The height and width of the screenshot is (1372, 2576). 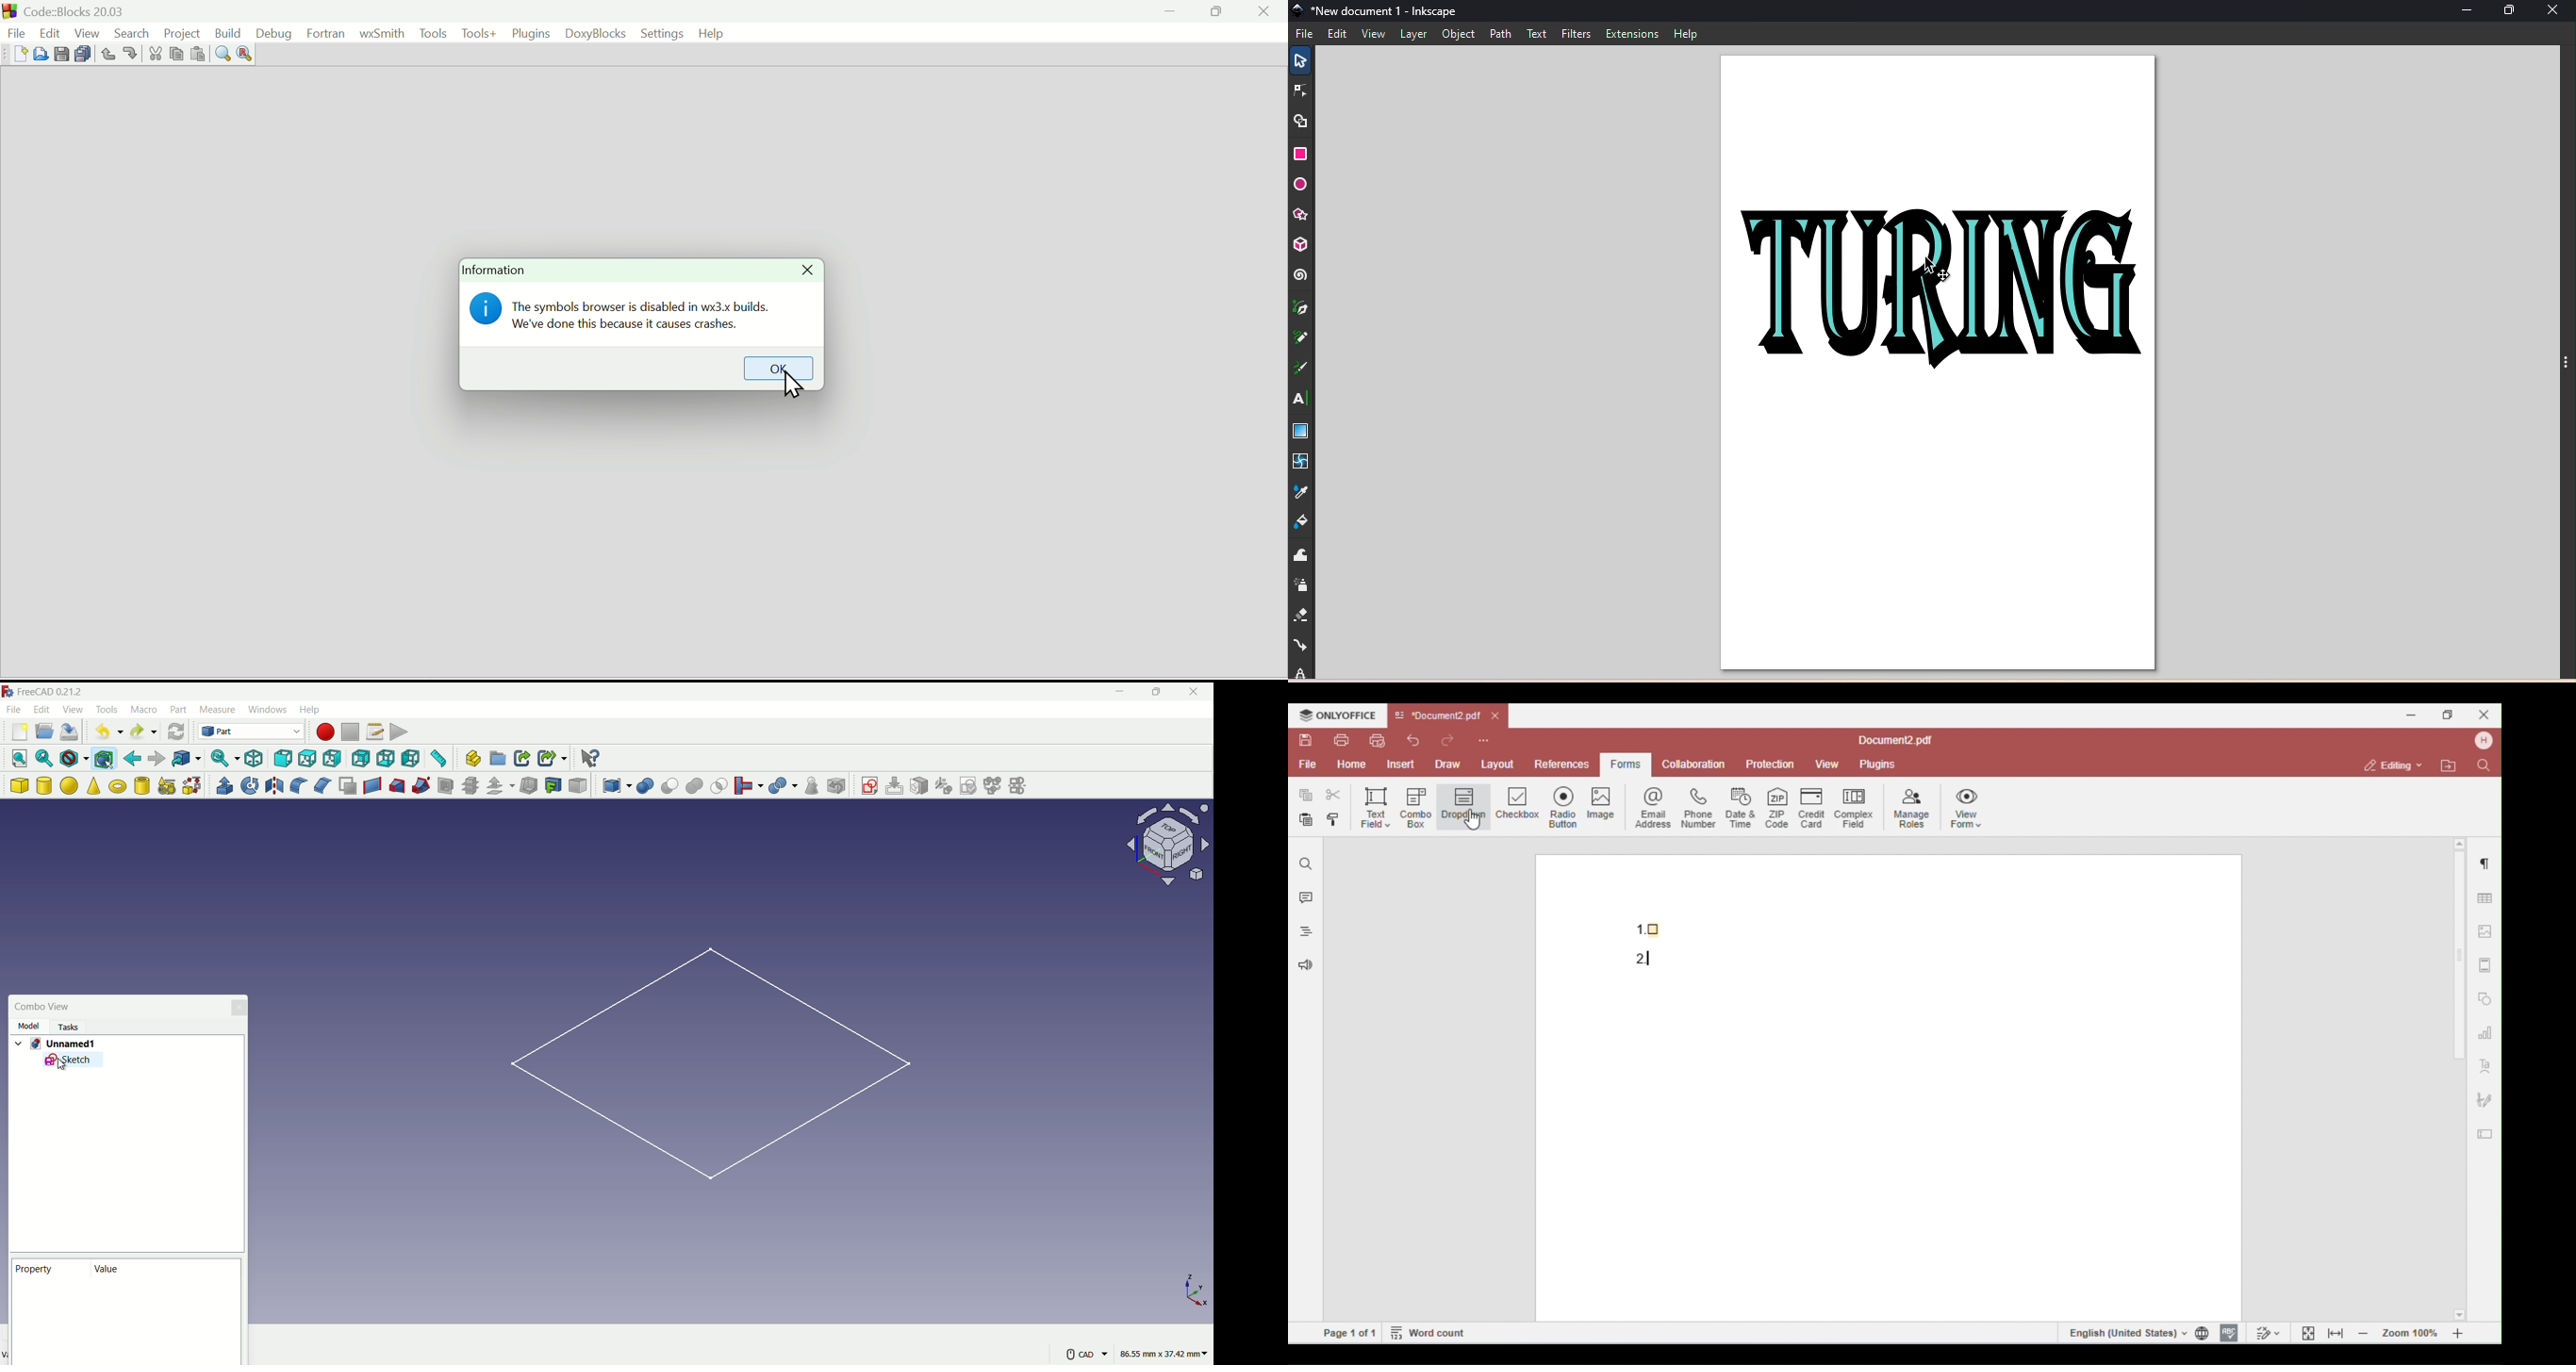 What do you see at coordinates (360, 759) in the screenshot?
I see `back view` at bounding box center [360, 759].